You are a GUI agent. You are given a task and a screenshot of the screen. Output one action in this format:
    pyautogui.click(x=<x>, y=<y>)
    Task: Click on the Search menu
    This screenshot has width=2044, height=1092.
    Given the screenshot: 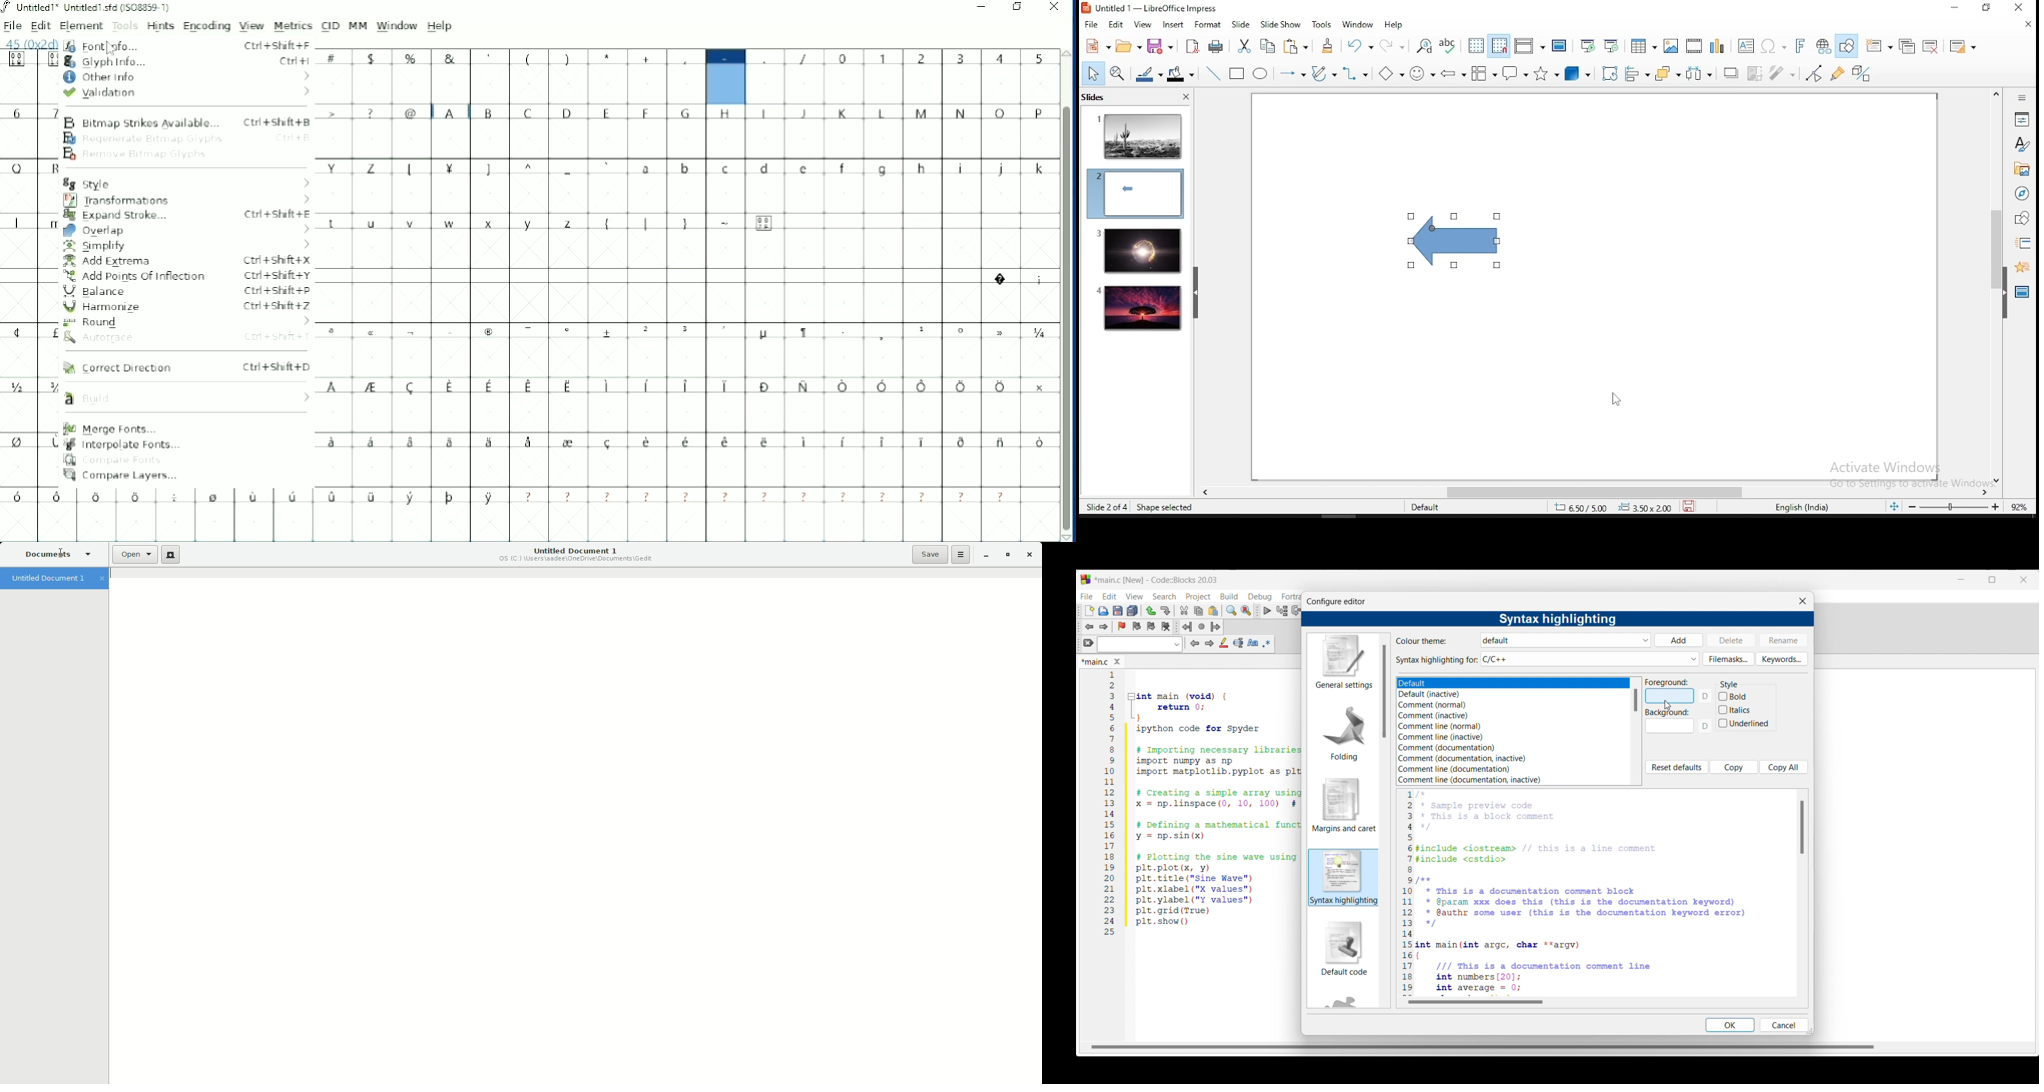 What is the action you would take?
    pyautogui.click(x=1164, y=597)
    